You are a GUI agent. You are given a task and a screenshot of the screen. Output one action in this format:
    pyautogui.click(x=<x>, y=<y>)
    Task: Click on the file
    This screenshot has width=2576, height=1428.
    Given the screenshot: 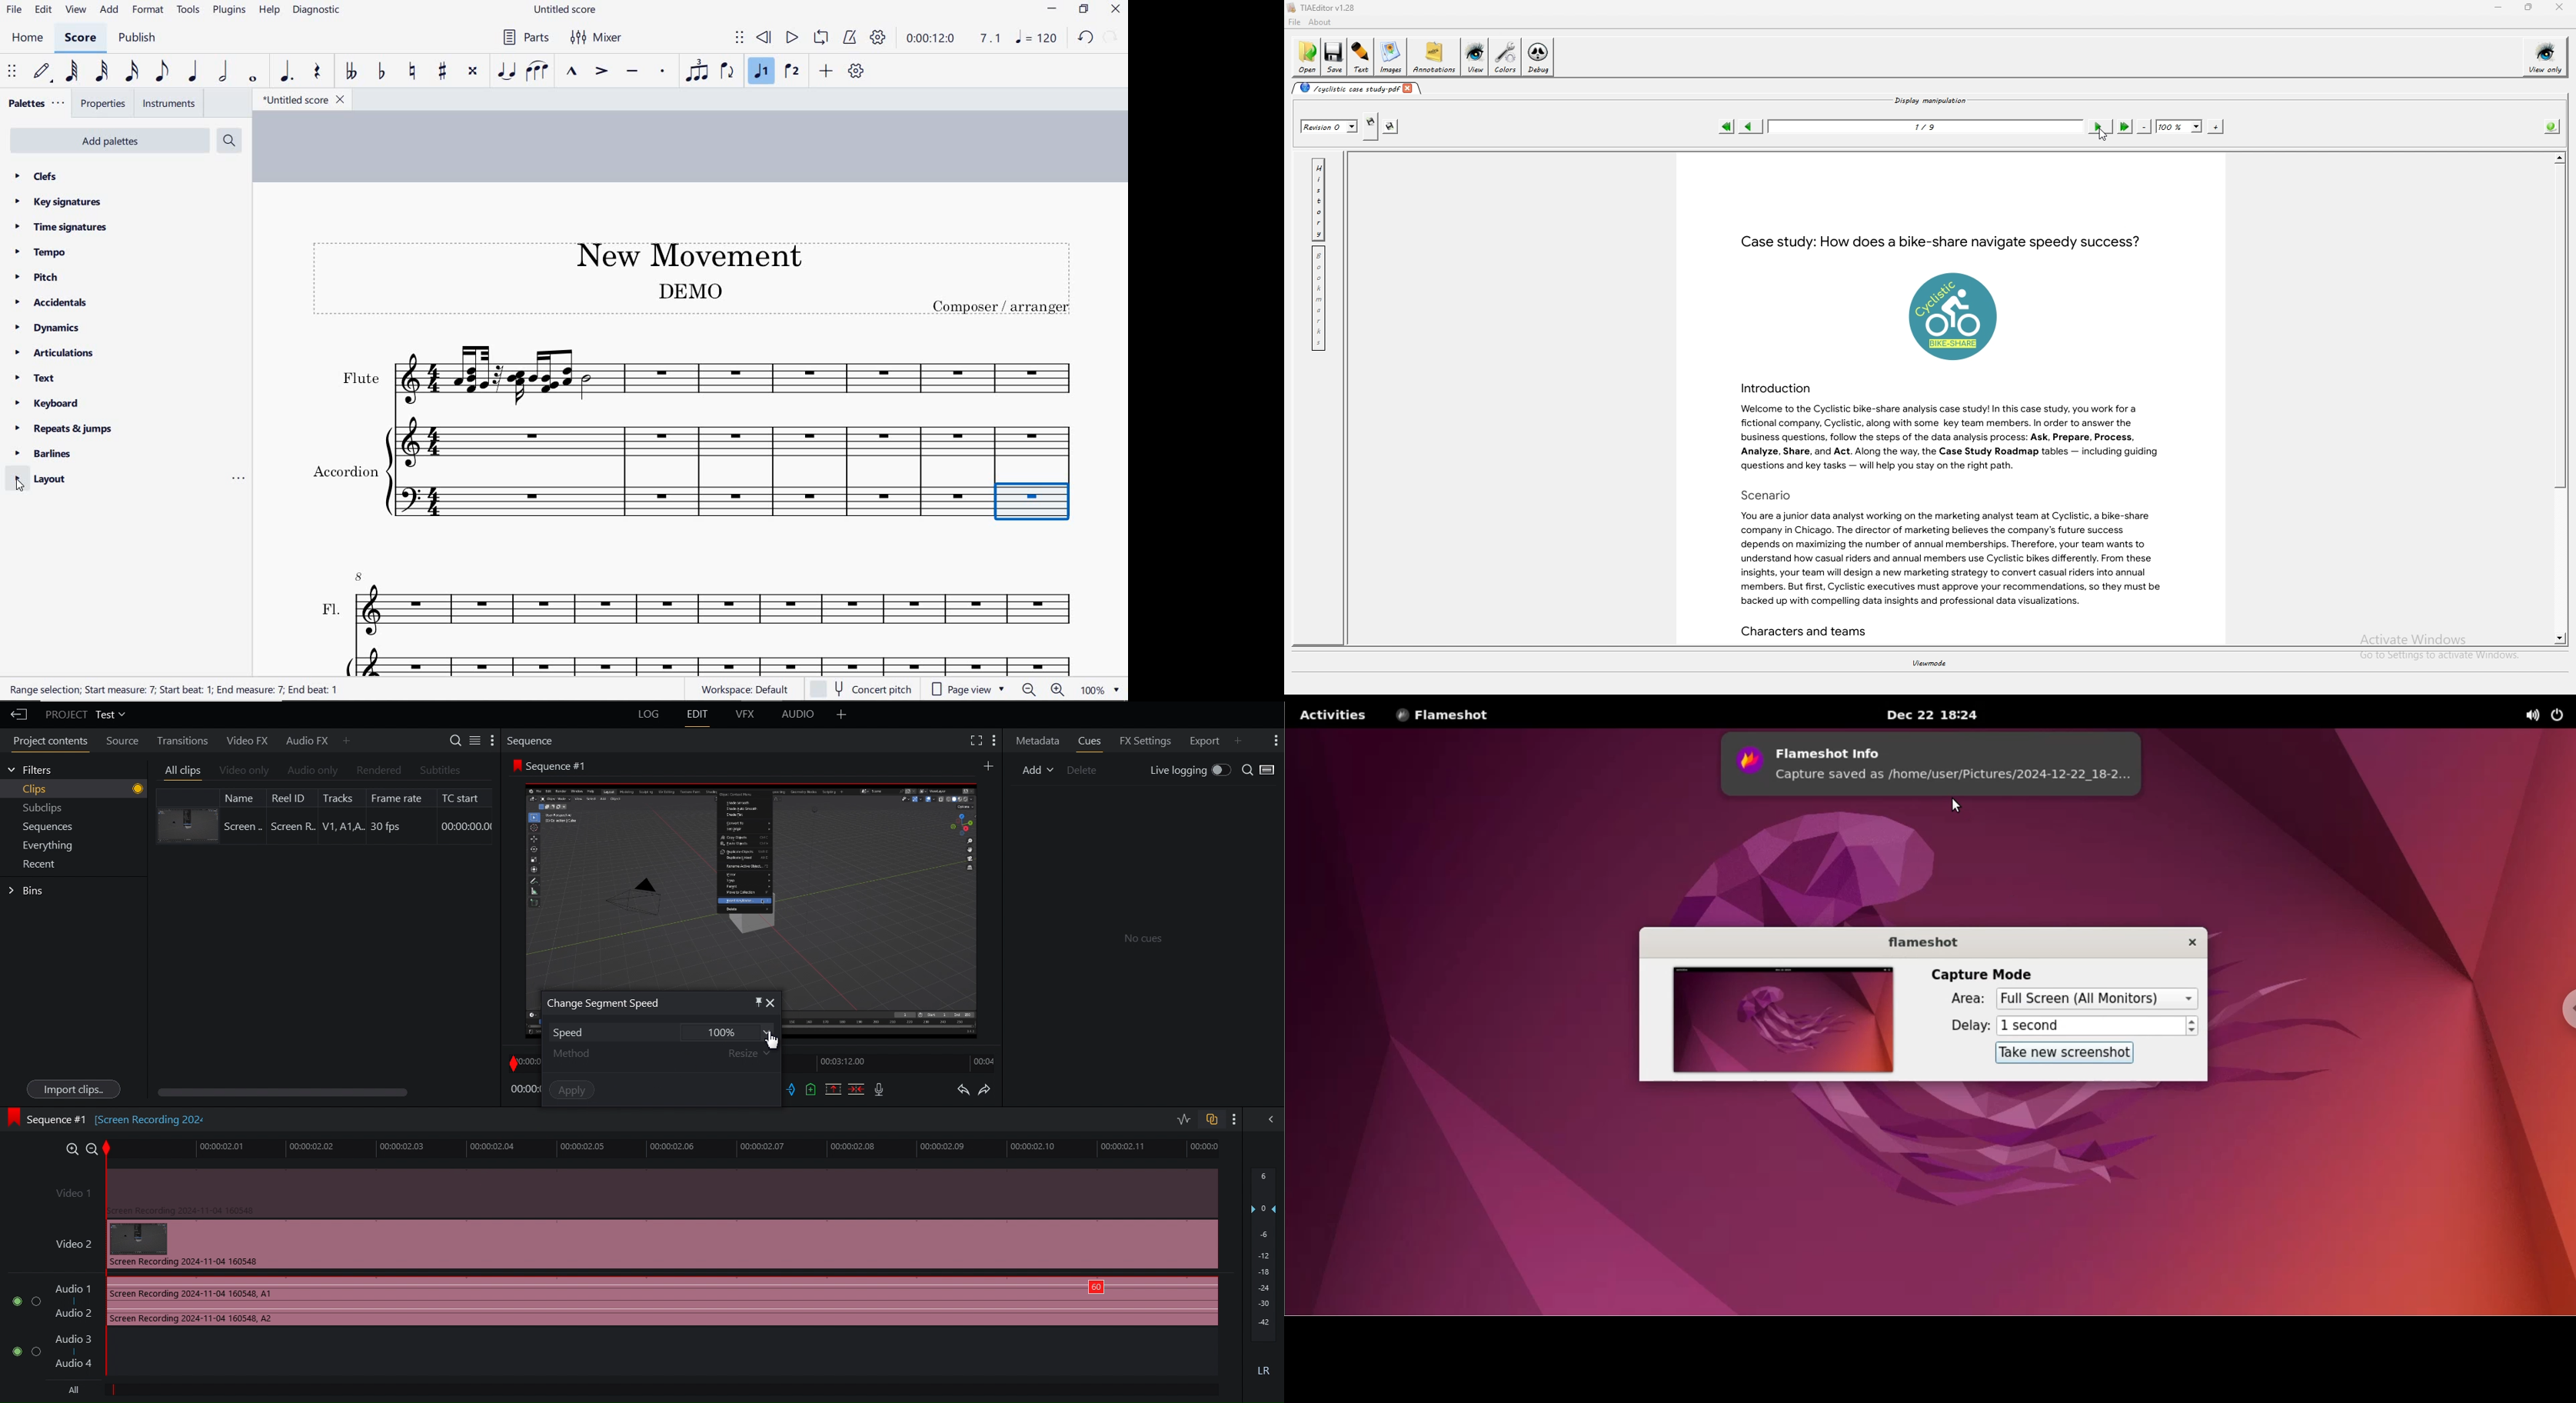 What is the action you would take?
    pyautogui.click(x=13, y=12)
    